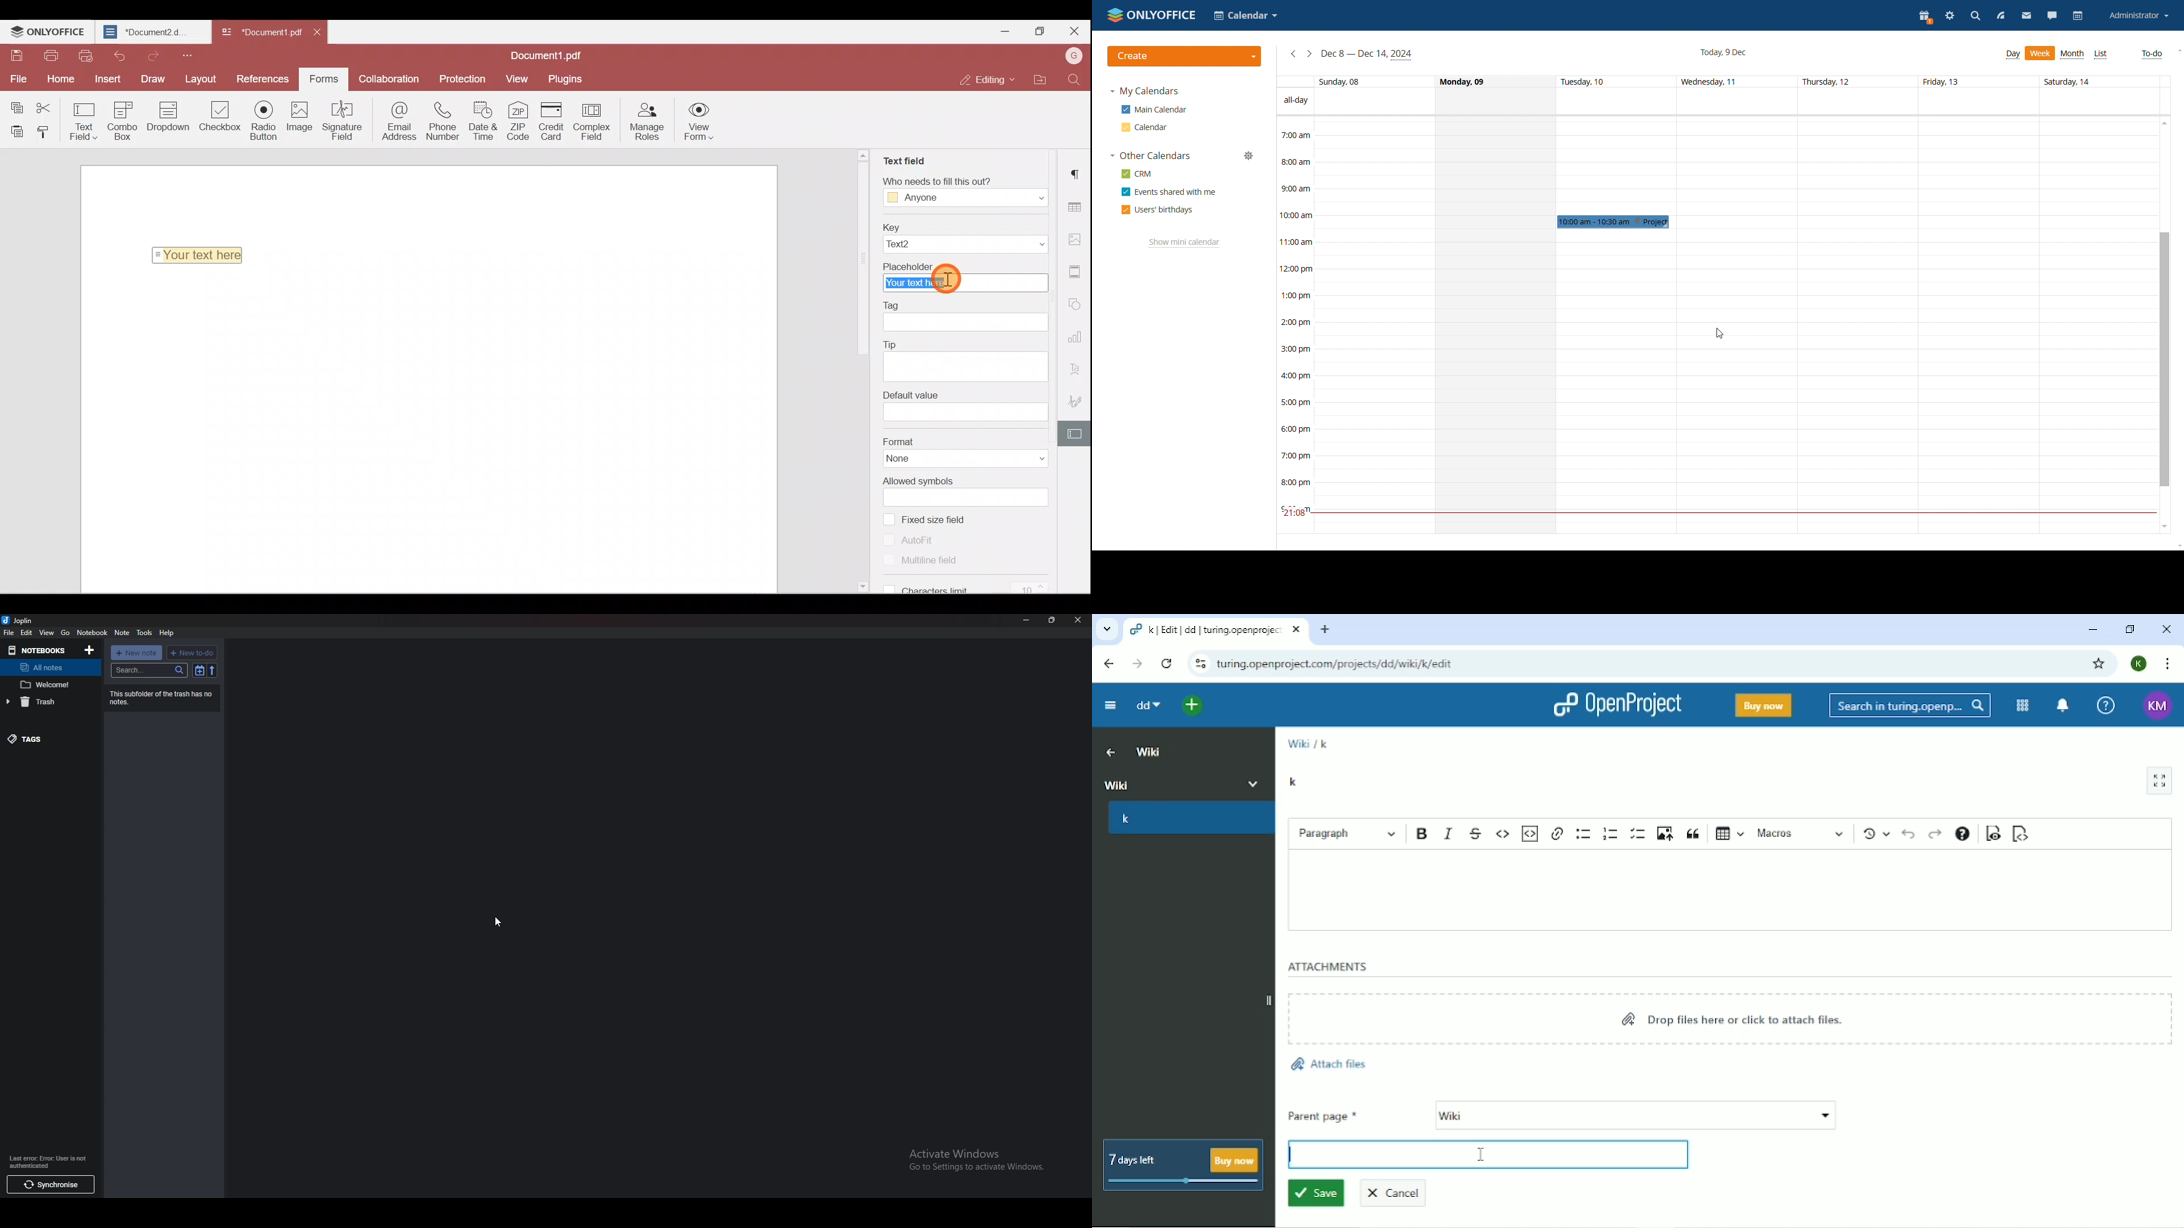  I want to click on Allowed symbols, so click(922, 481).